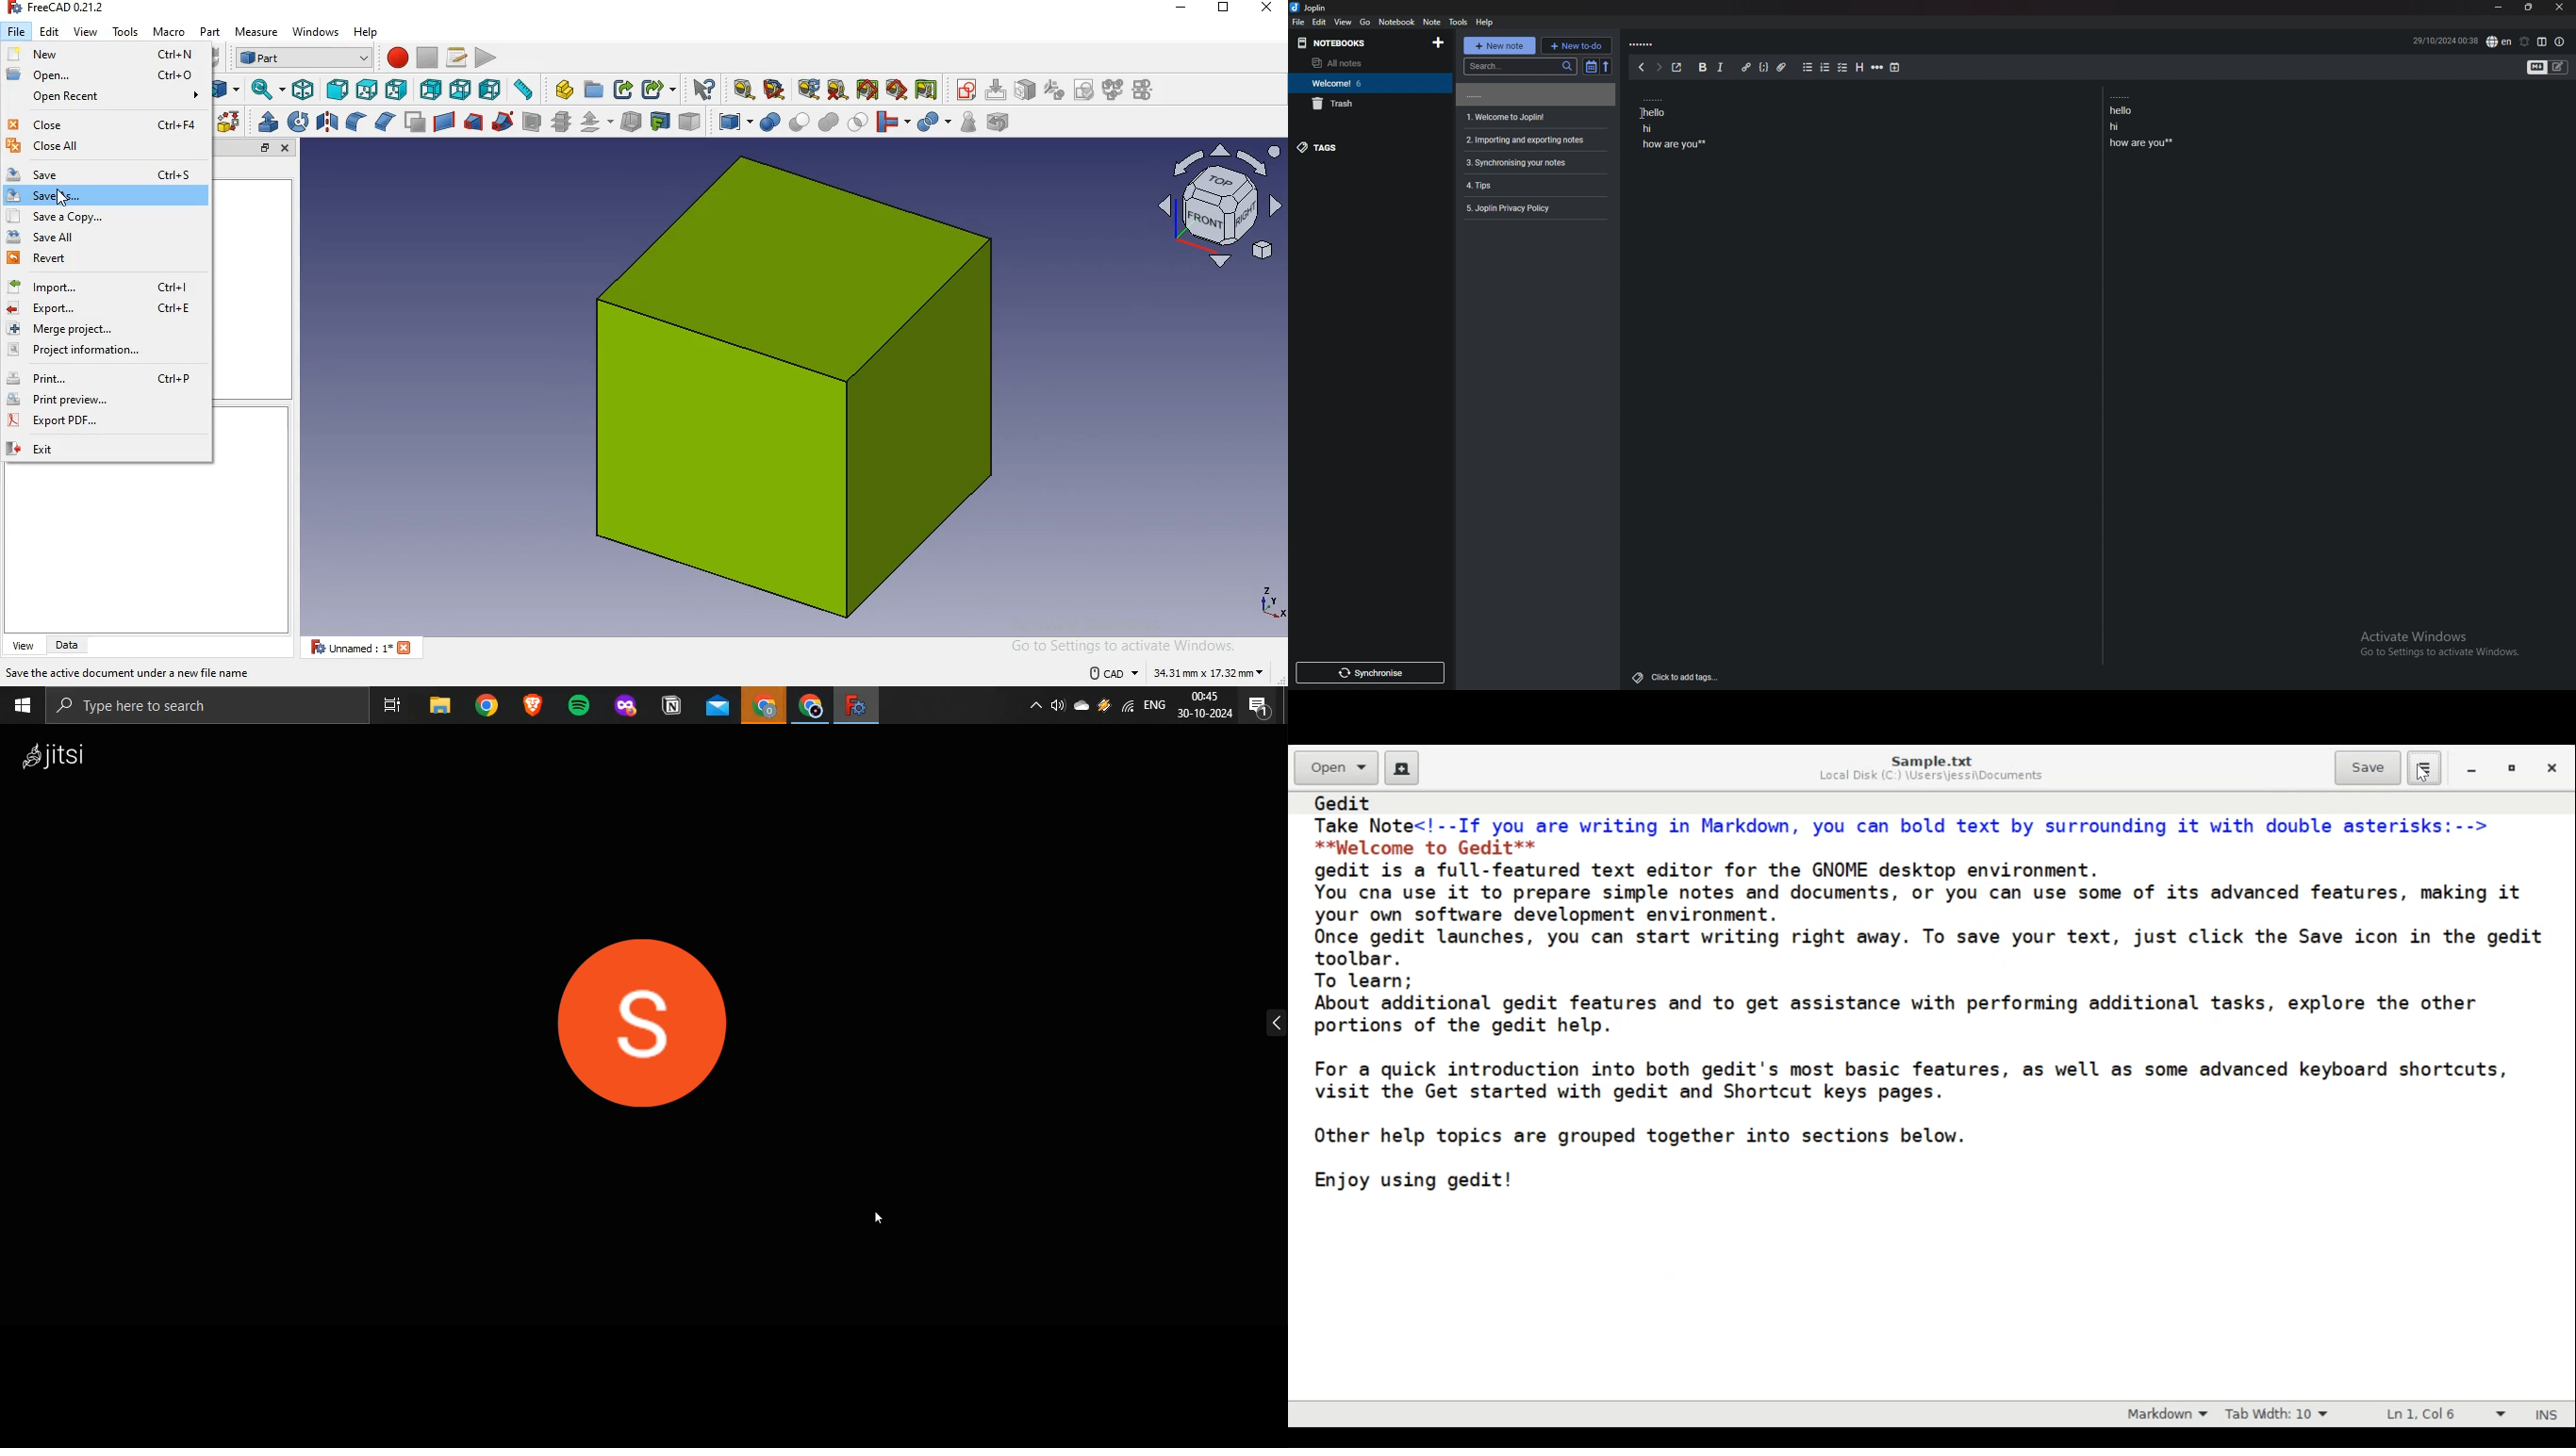 This screenshot has height=1456, width=2576. What do you see at coordinates (1843, 68) in the screenshot?
I see `checkbox` at bounding box center [1843, 68].